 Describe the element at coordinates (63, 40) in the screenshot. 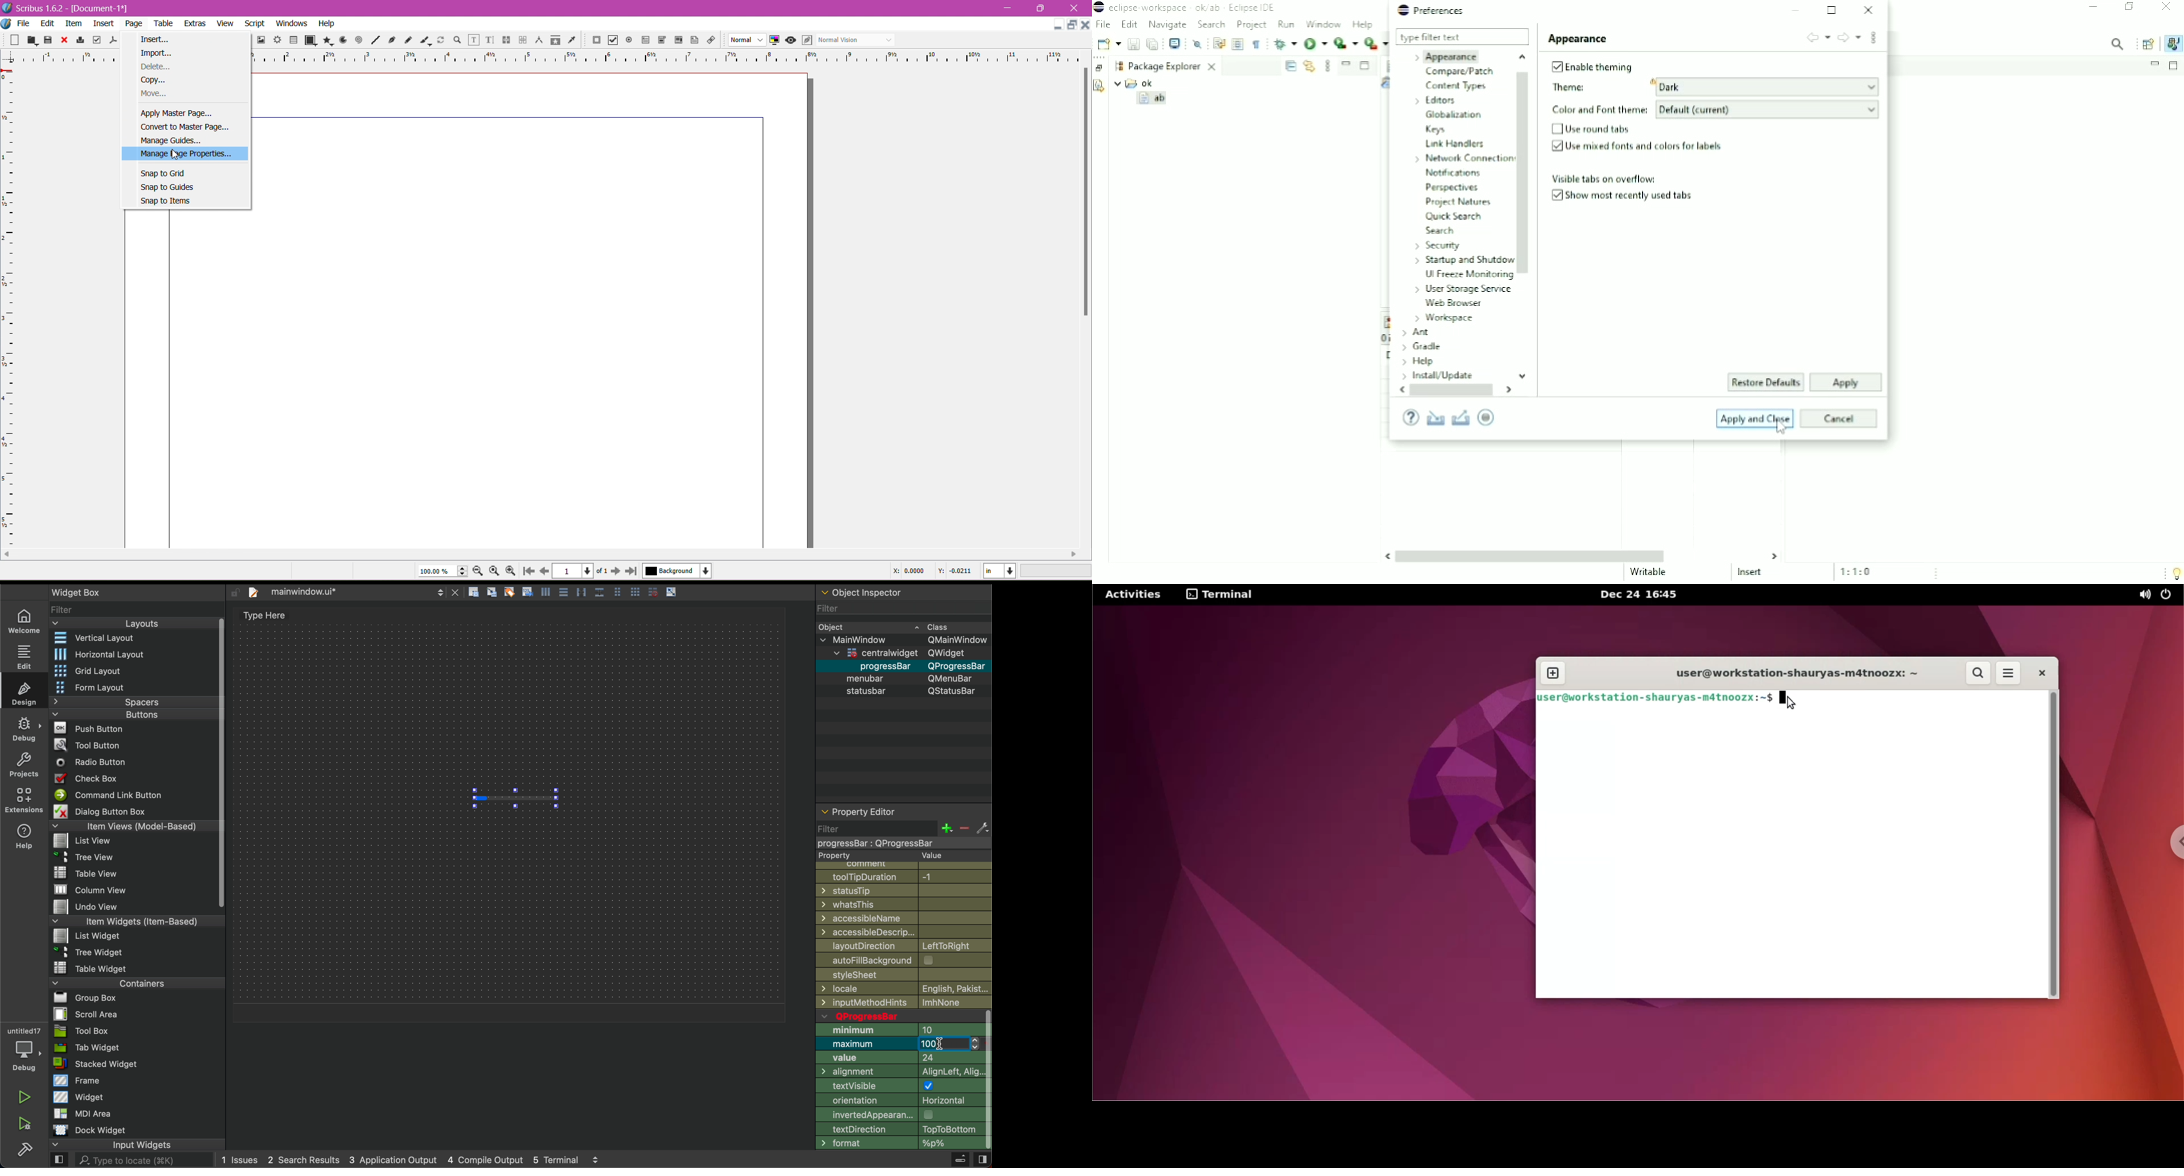

I see `Close` at that location.